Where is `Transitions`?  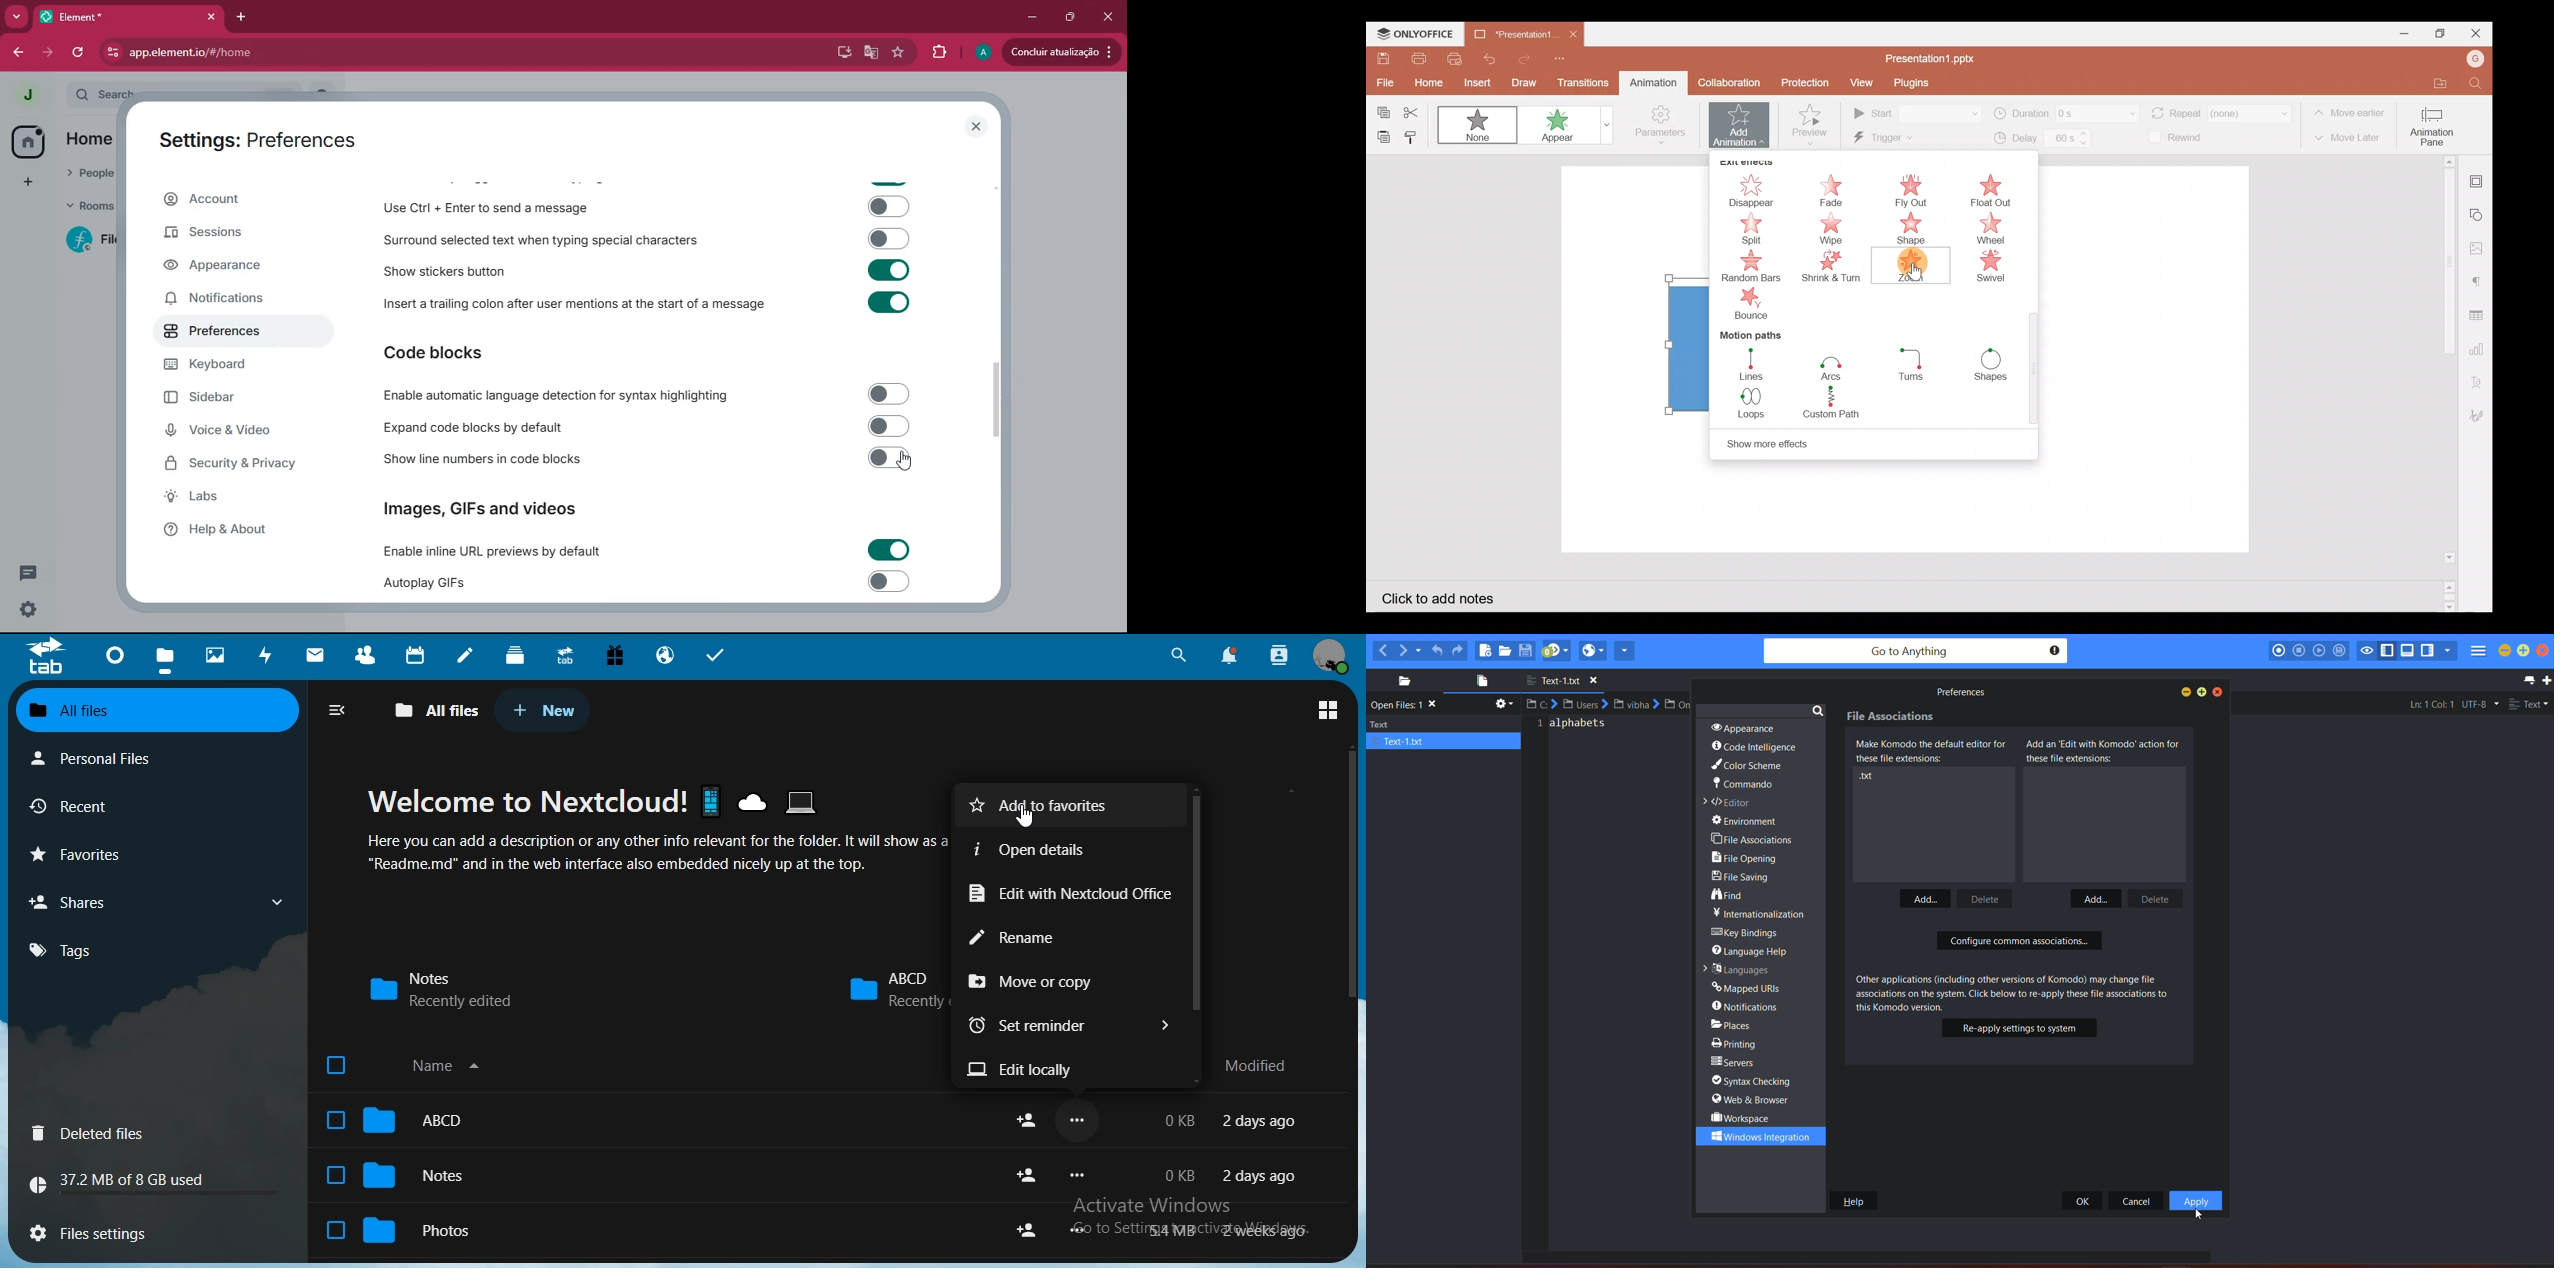
Transitions is located at coordinates (1583, 82).